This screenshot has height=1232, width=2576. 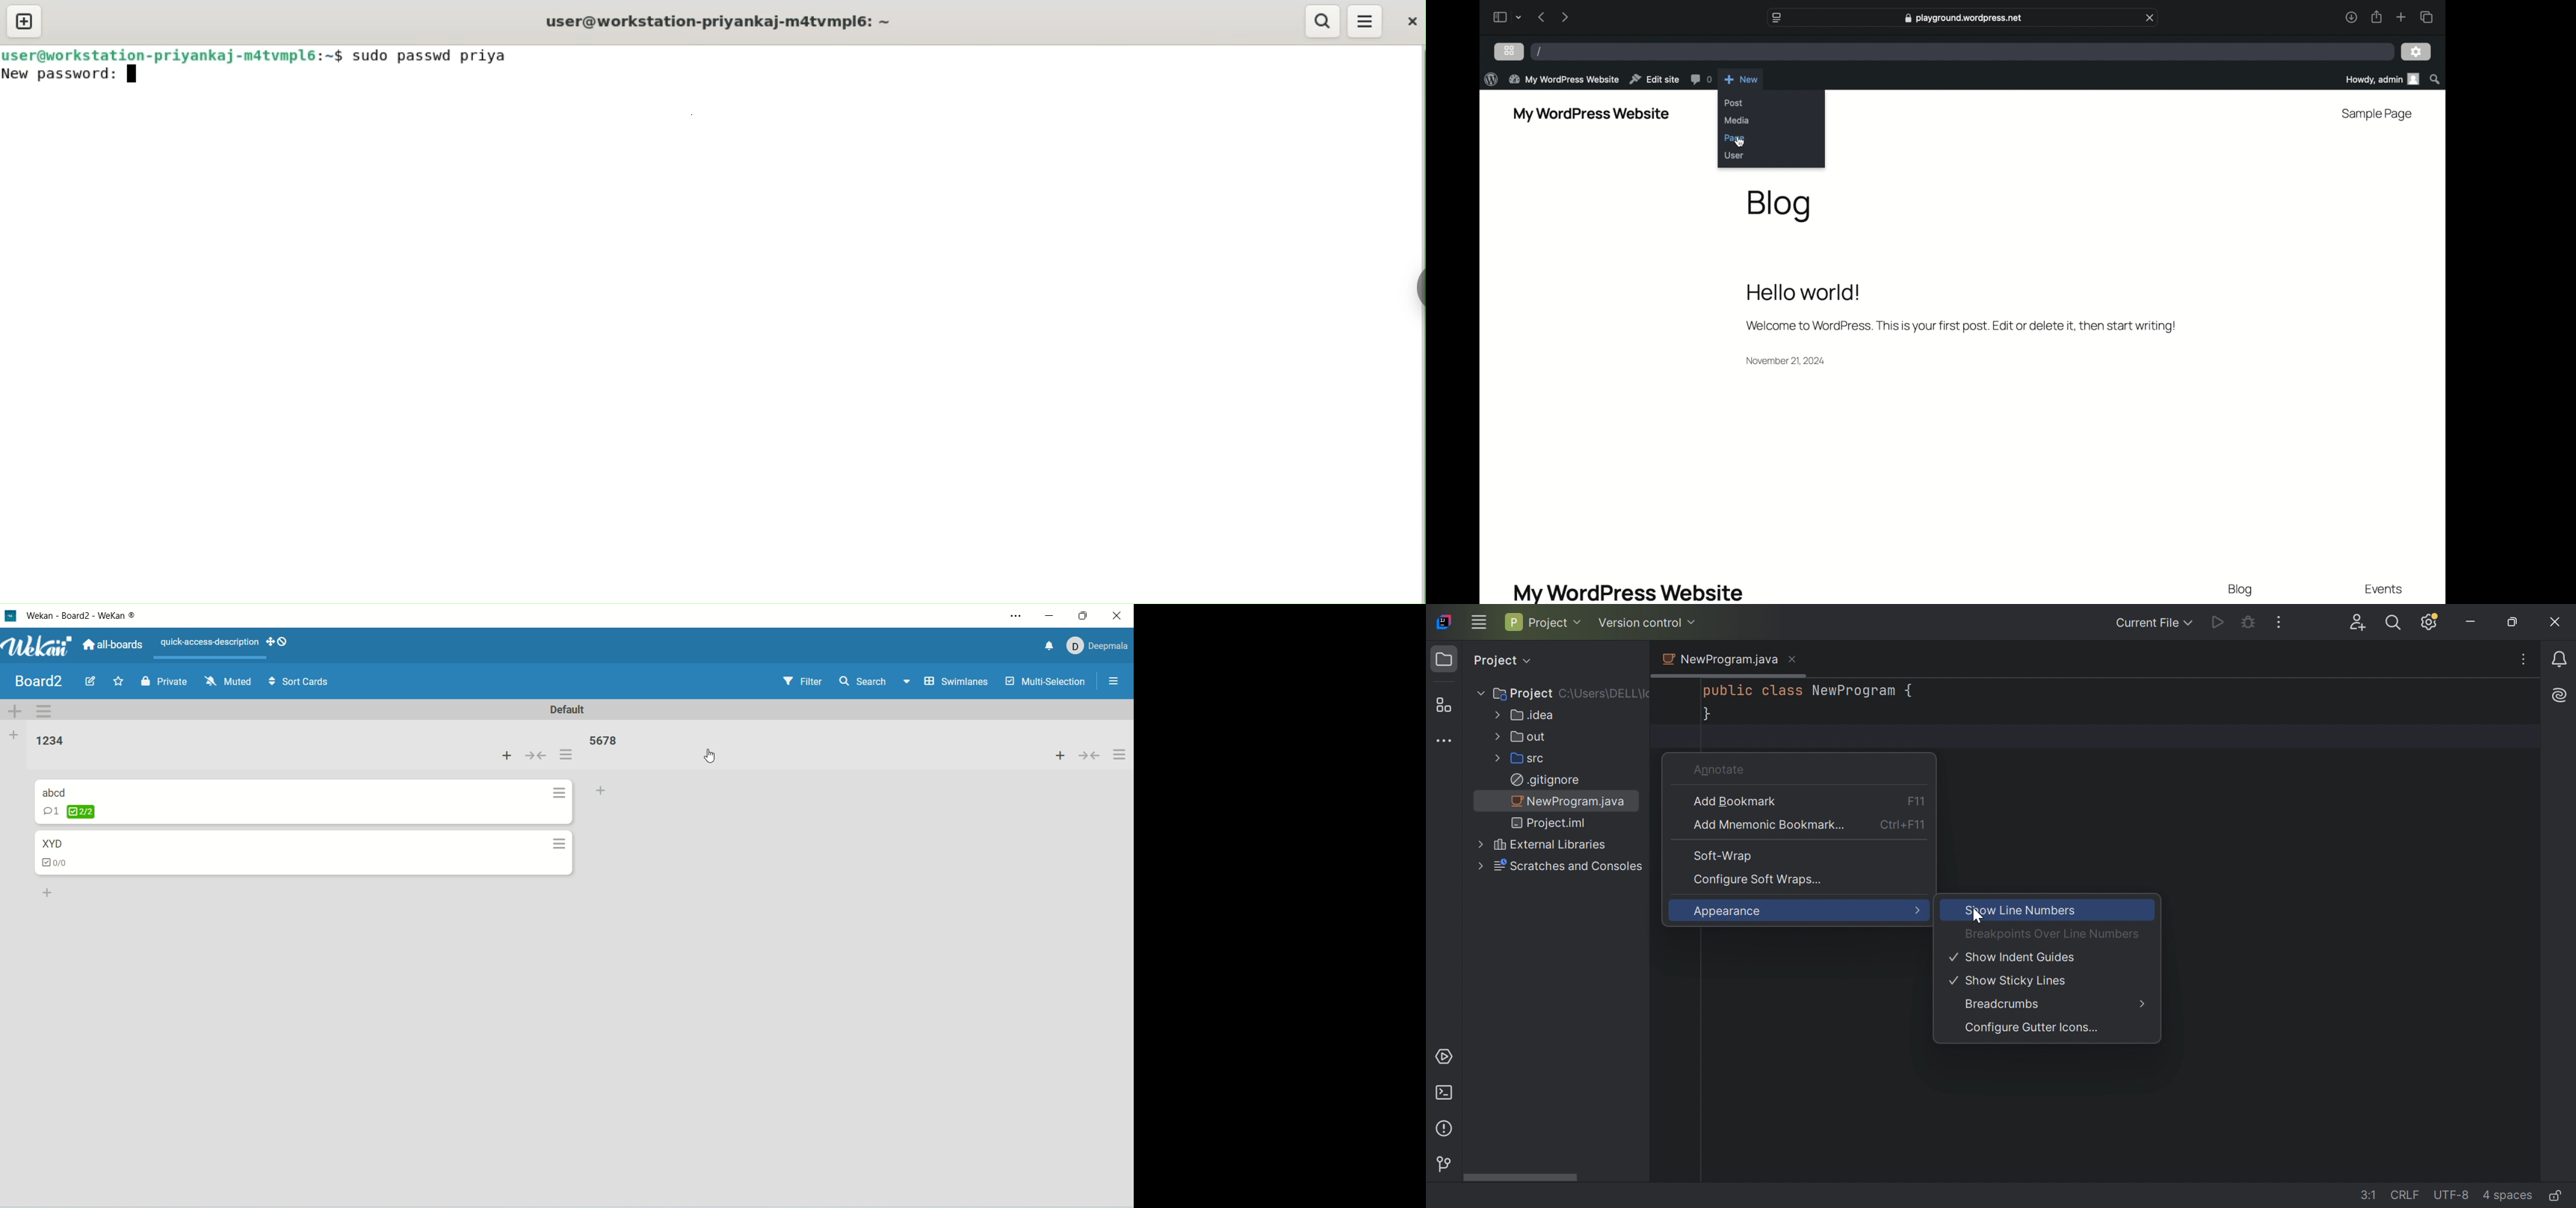 What do you see at coordinates (1718, 659) in the screenshot?
I see `NewProgram.java` at bounding box center [1718, 659].